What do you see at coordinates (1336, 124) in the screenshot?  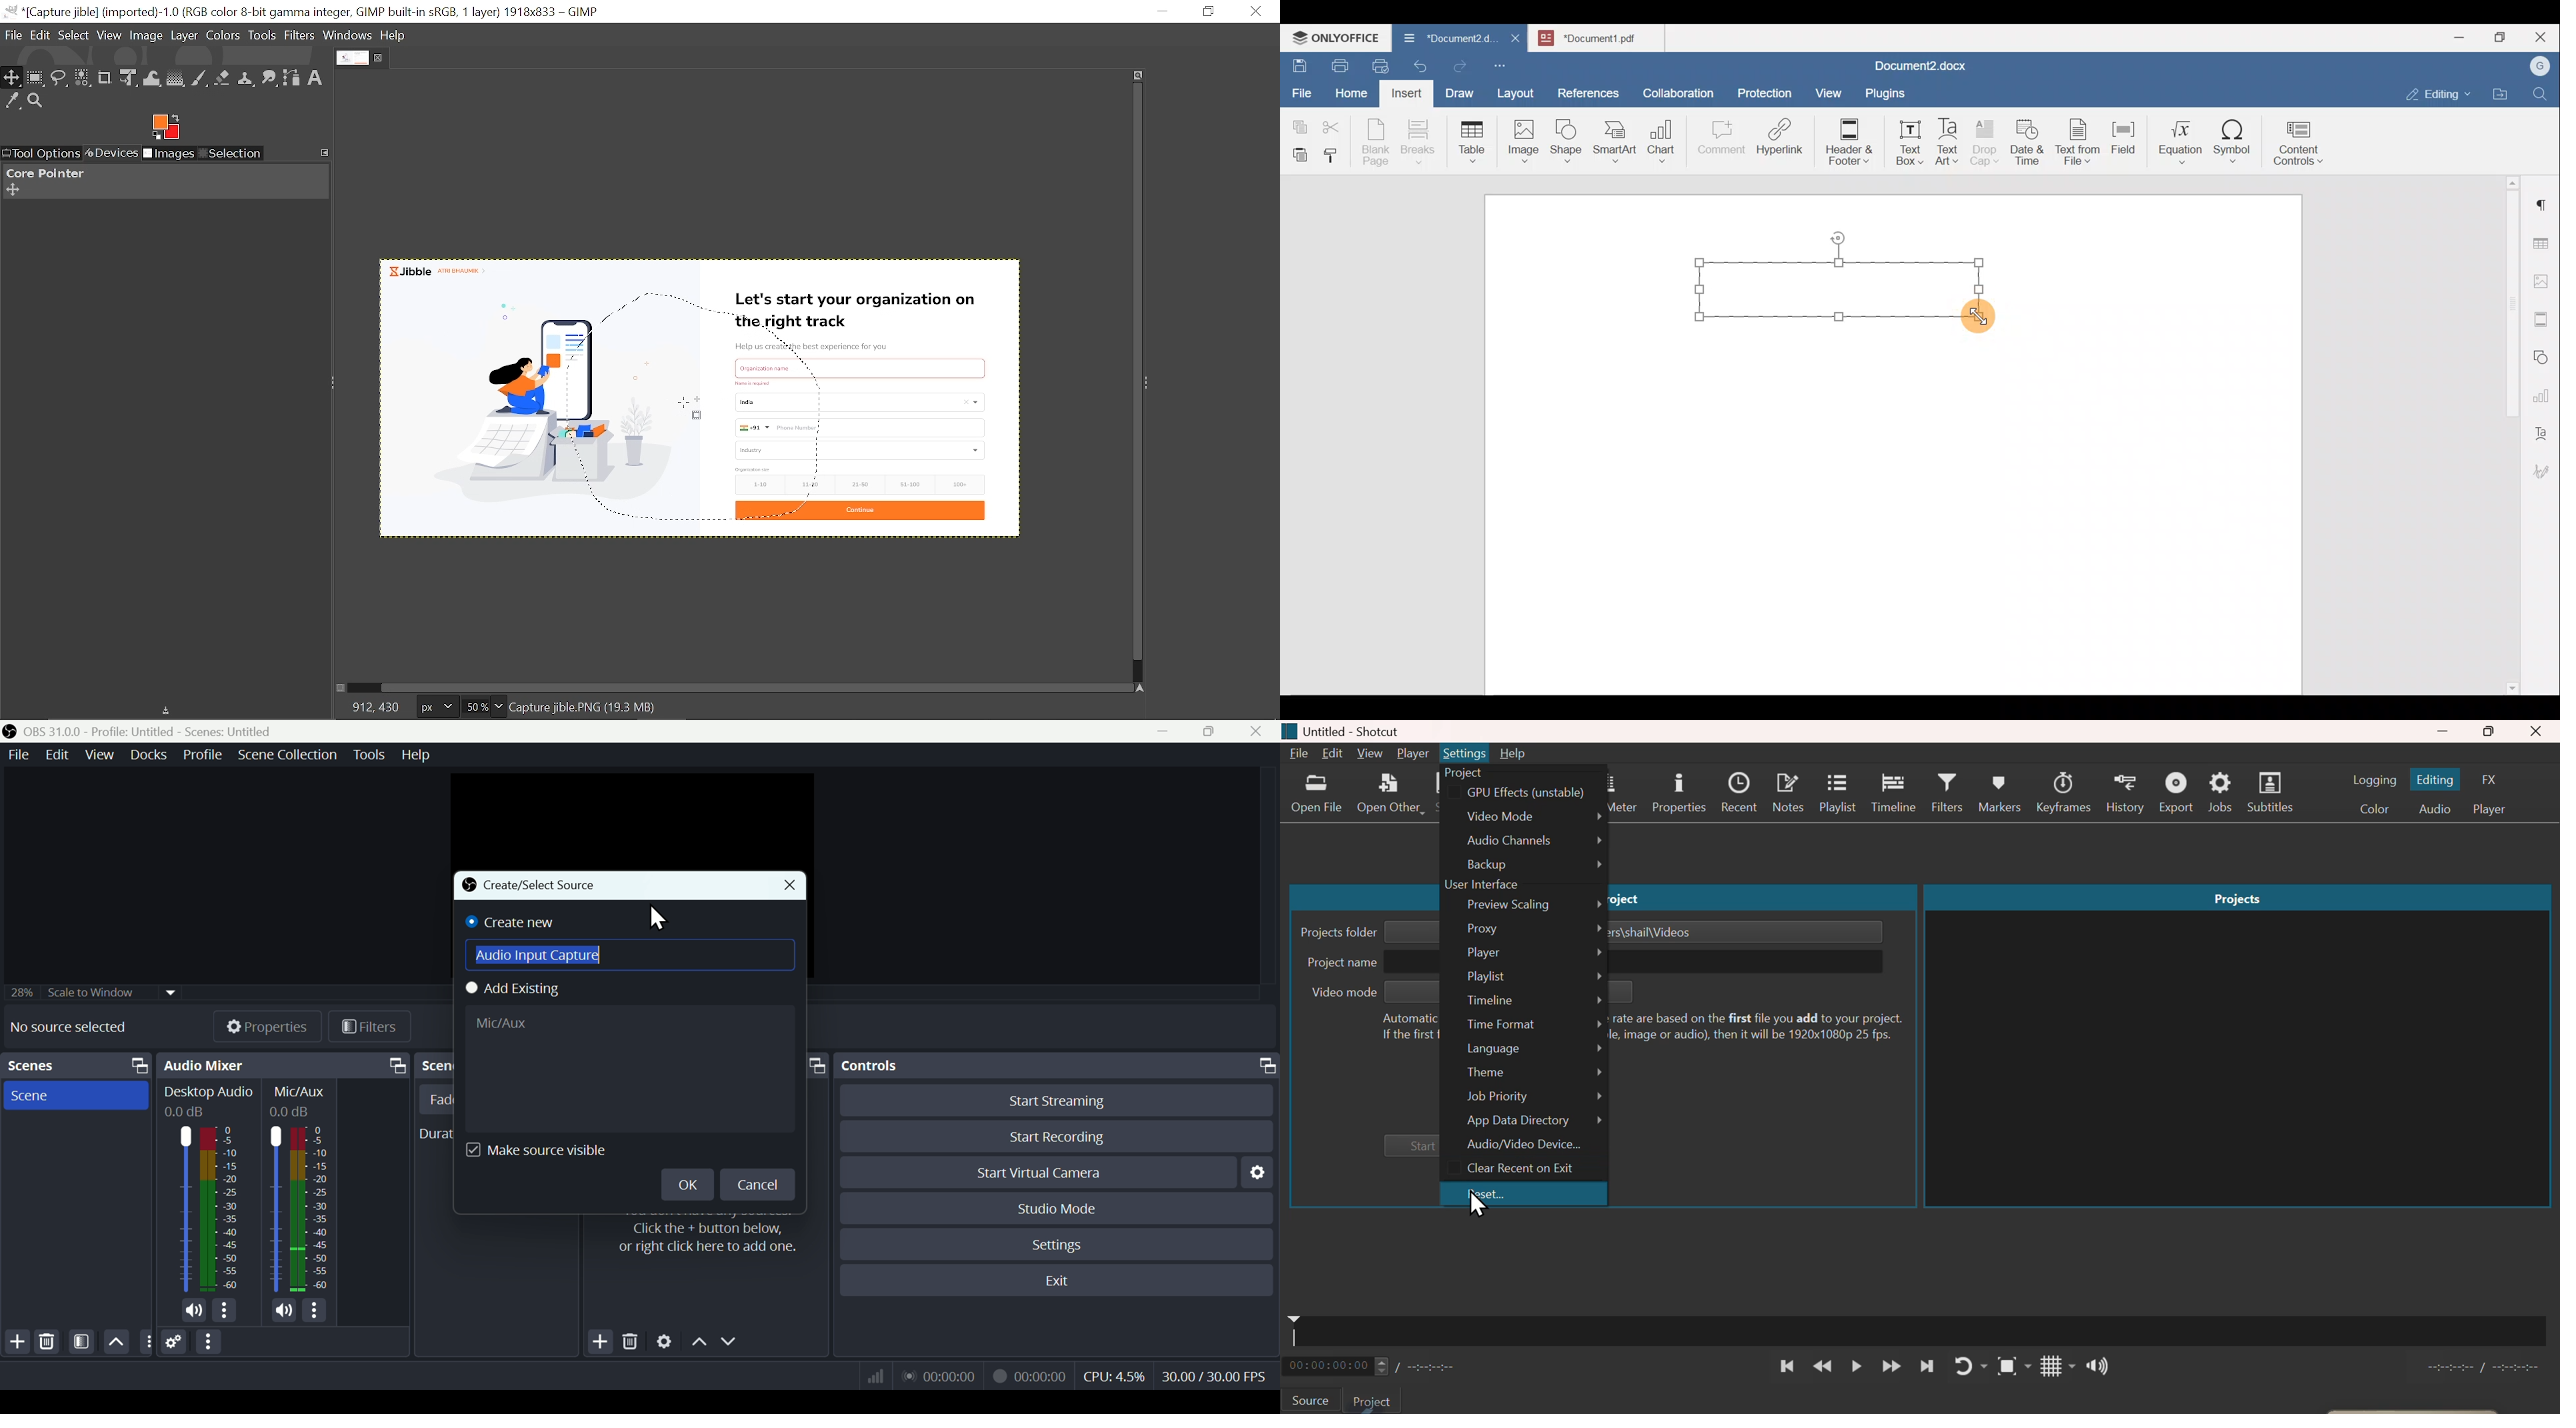 I see `Cut` at bounding box center [1336, 124].